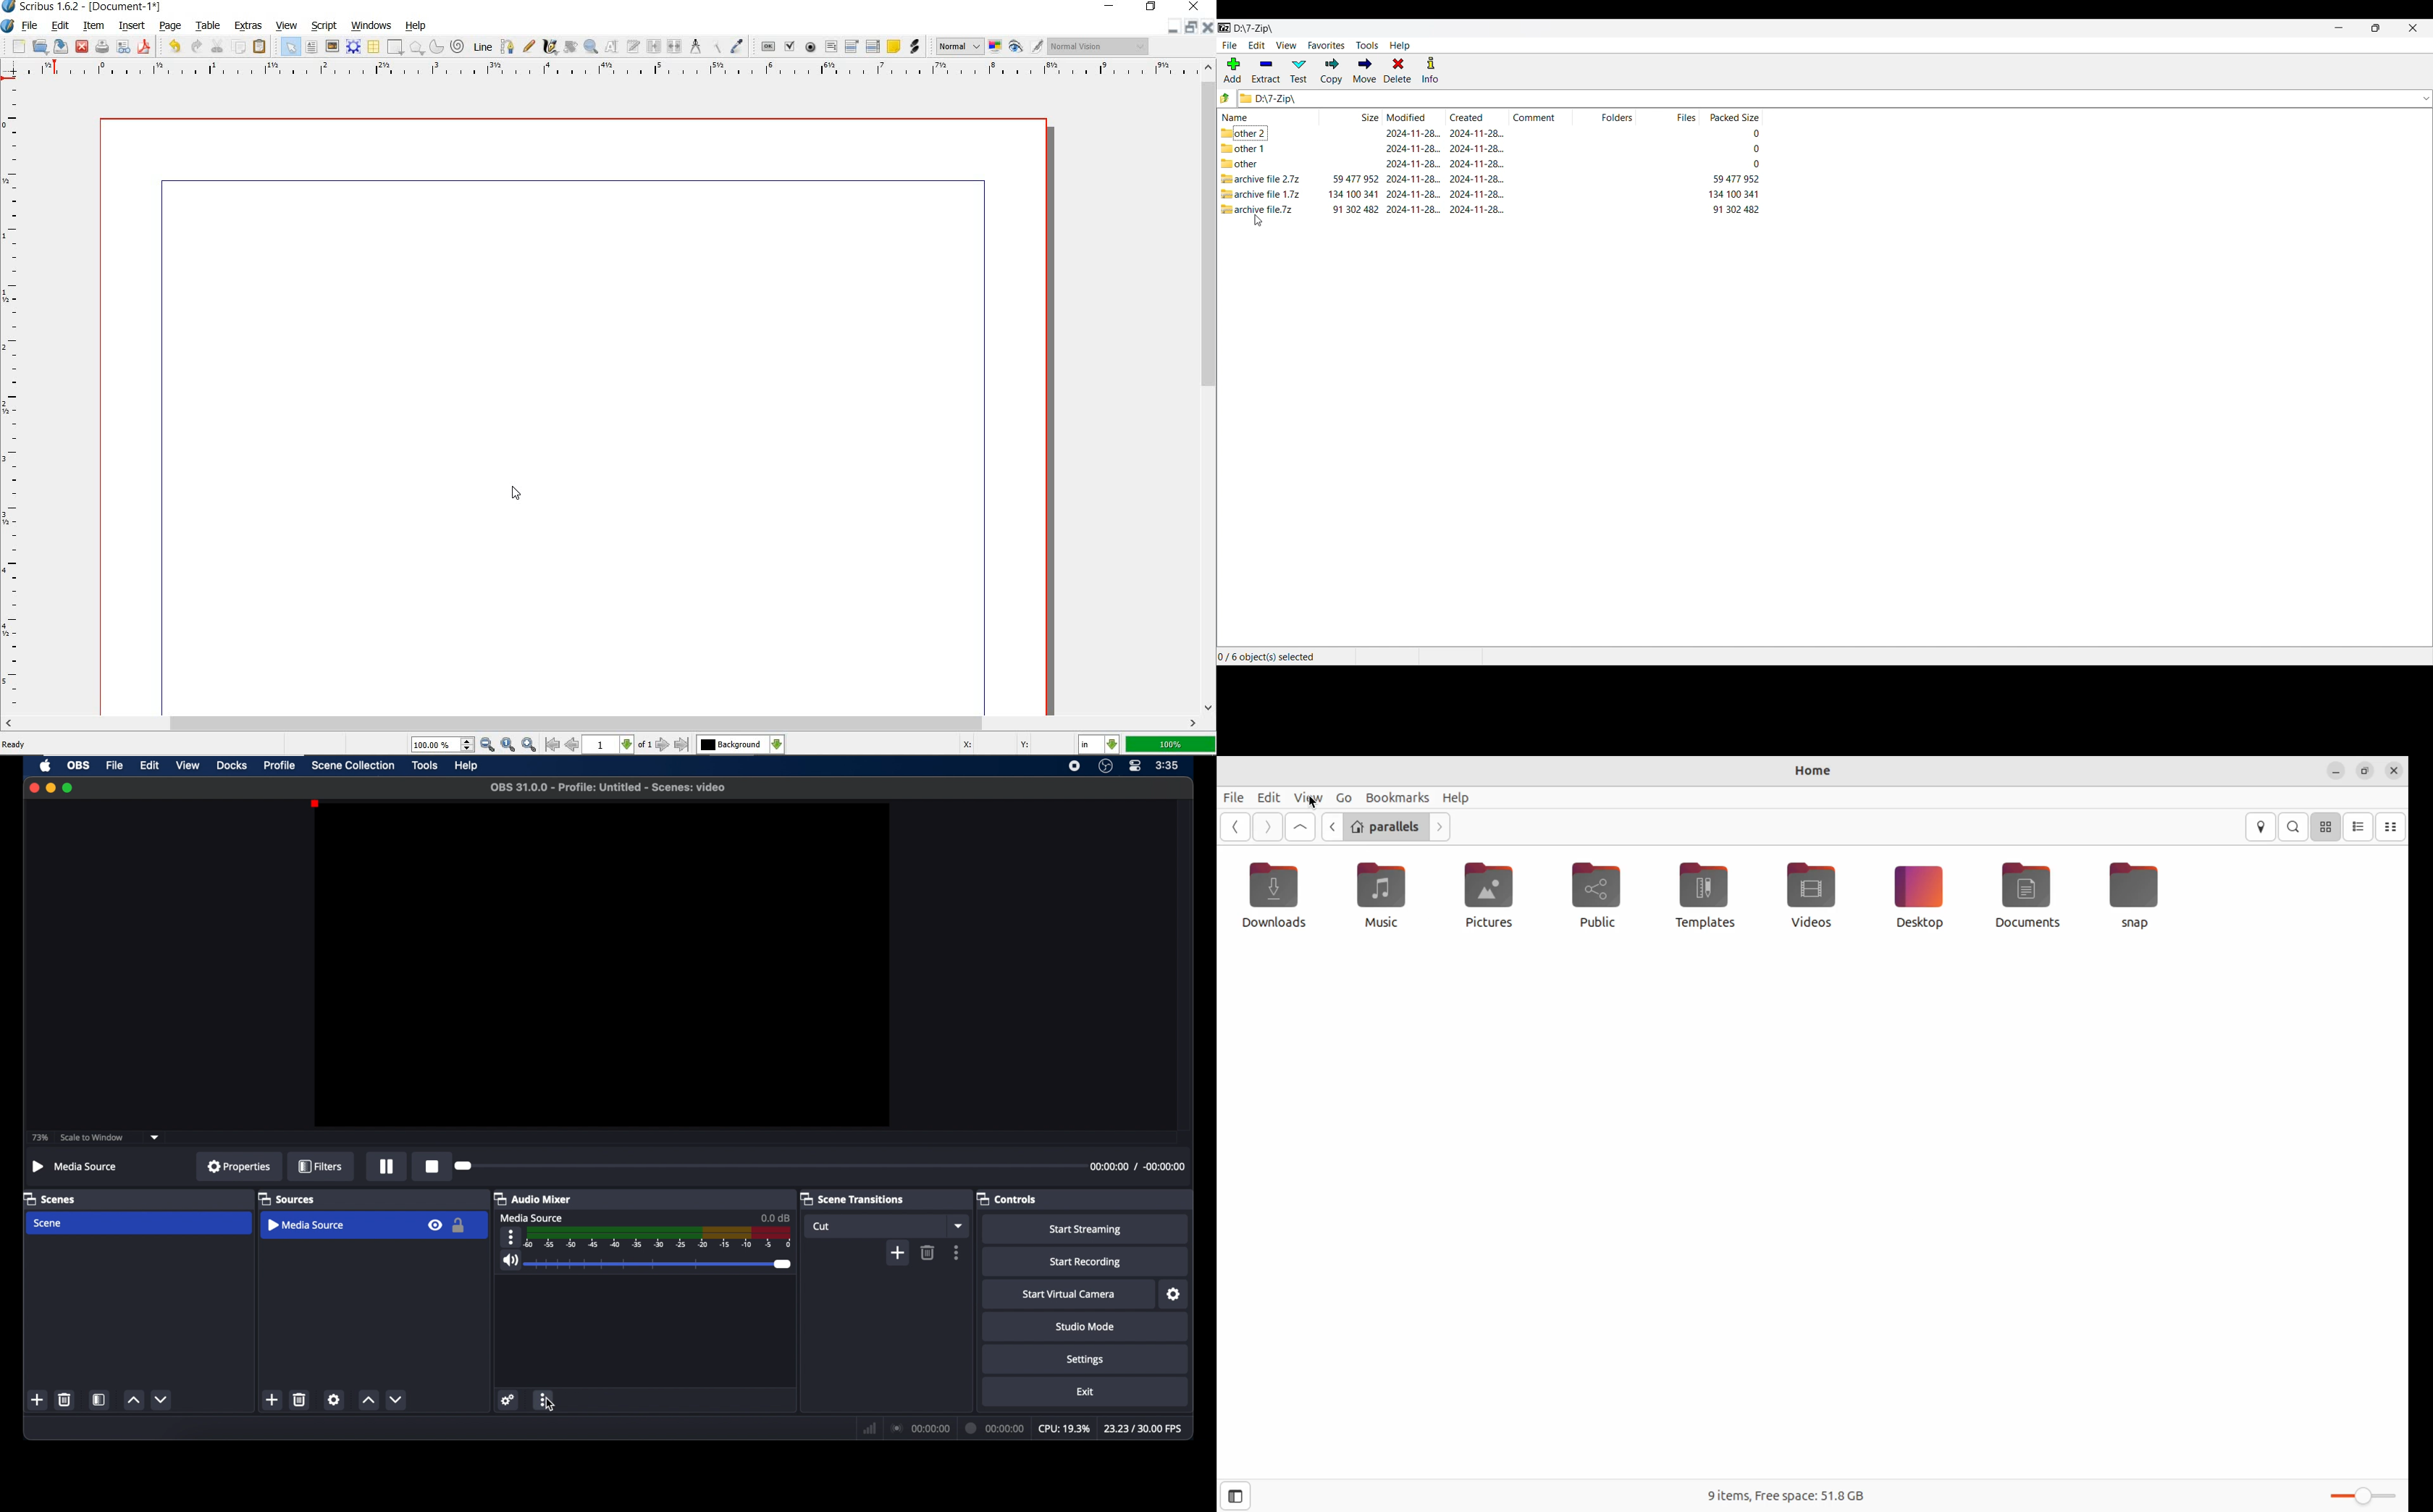 The height and width of the screenshot is (1512, 2436). Describe the element at coordinates (20, 398) in the screenshot. I see `ruler` at that location.